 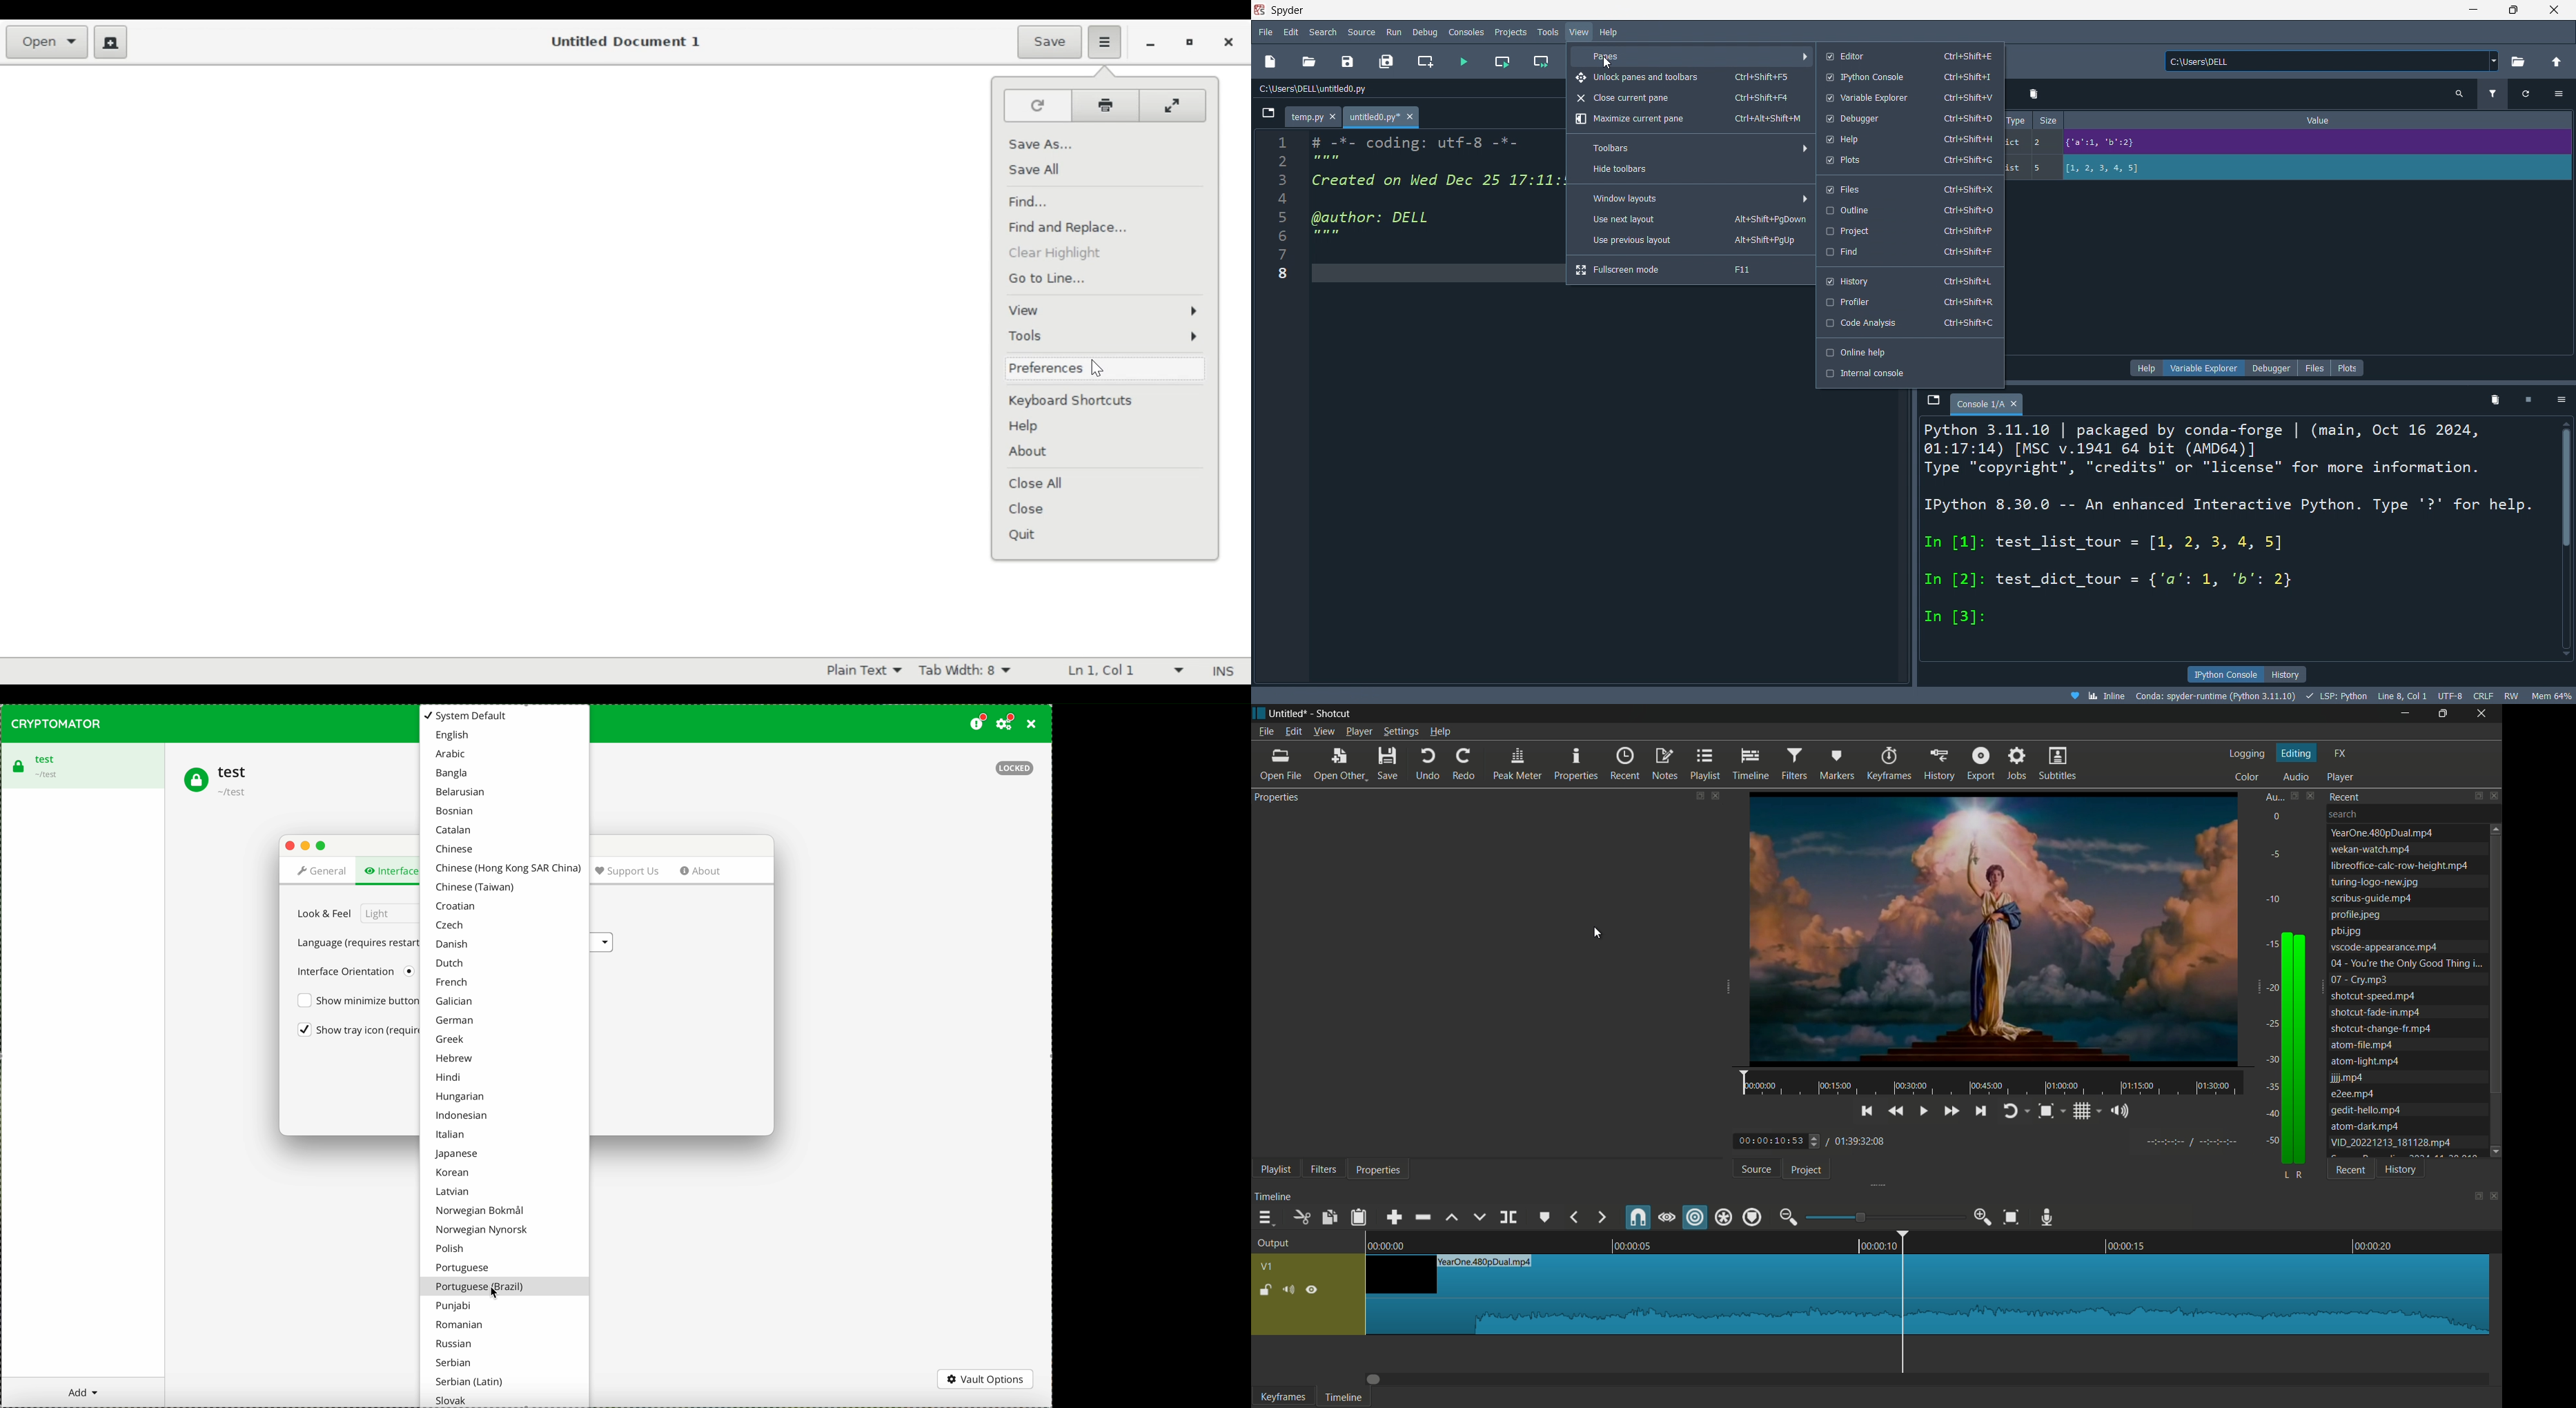 I want to click on help, so click(x=1610, y=32).